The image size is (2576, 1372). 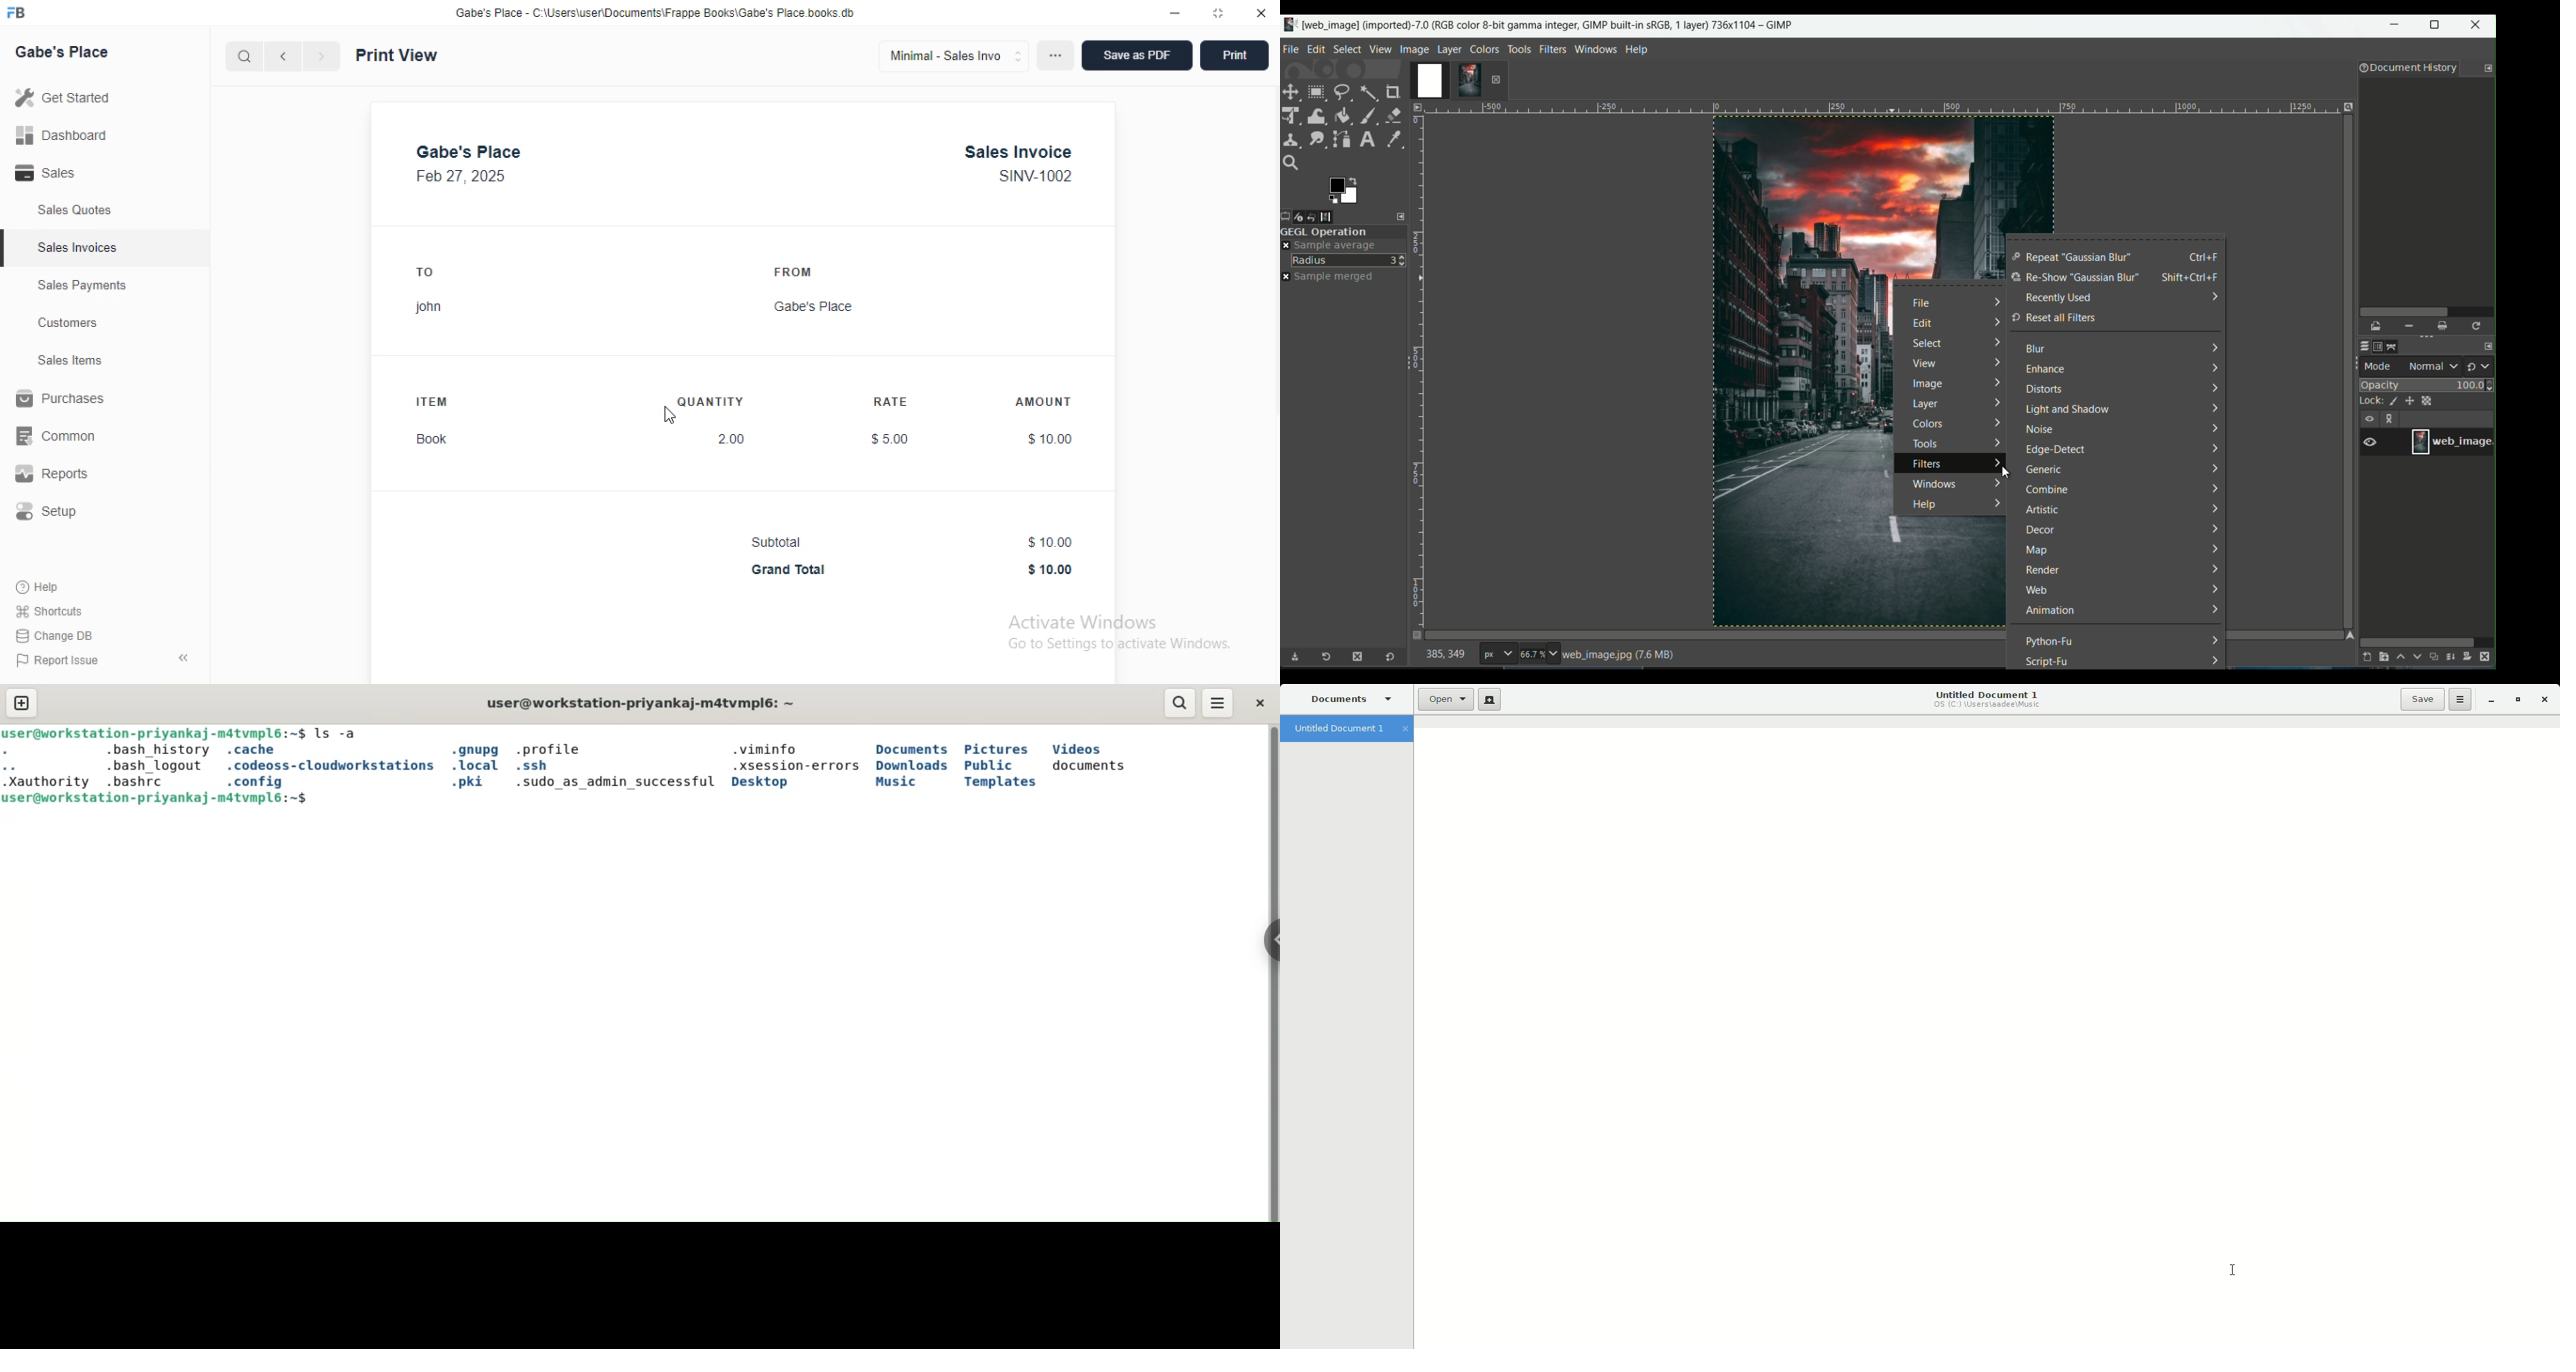 I want to click on paintbrush tool, so click(x=1368, y=115).